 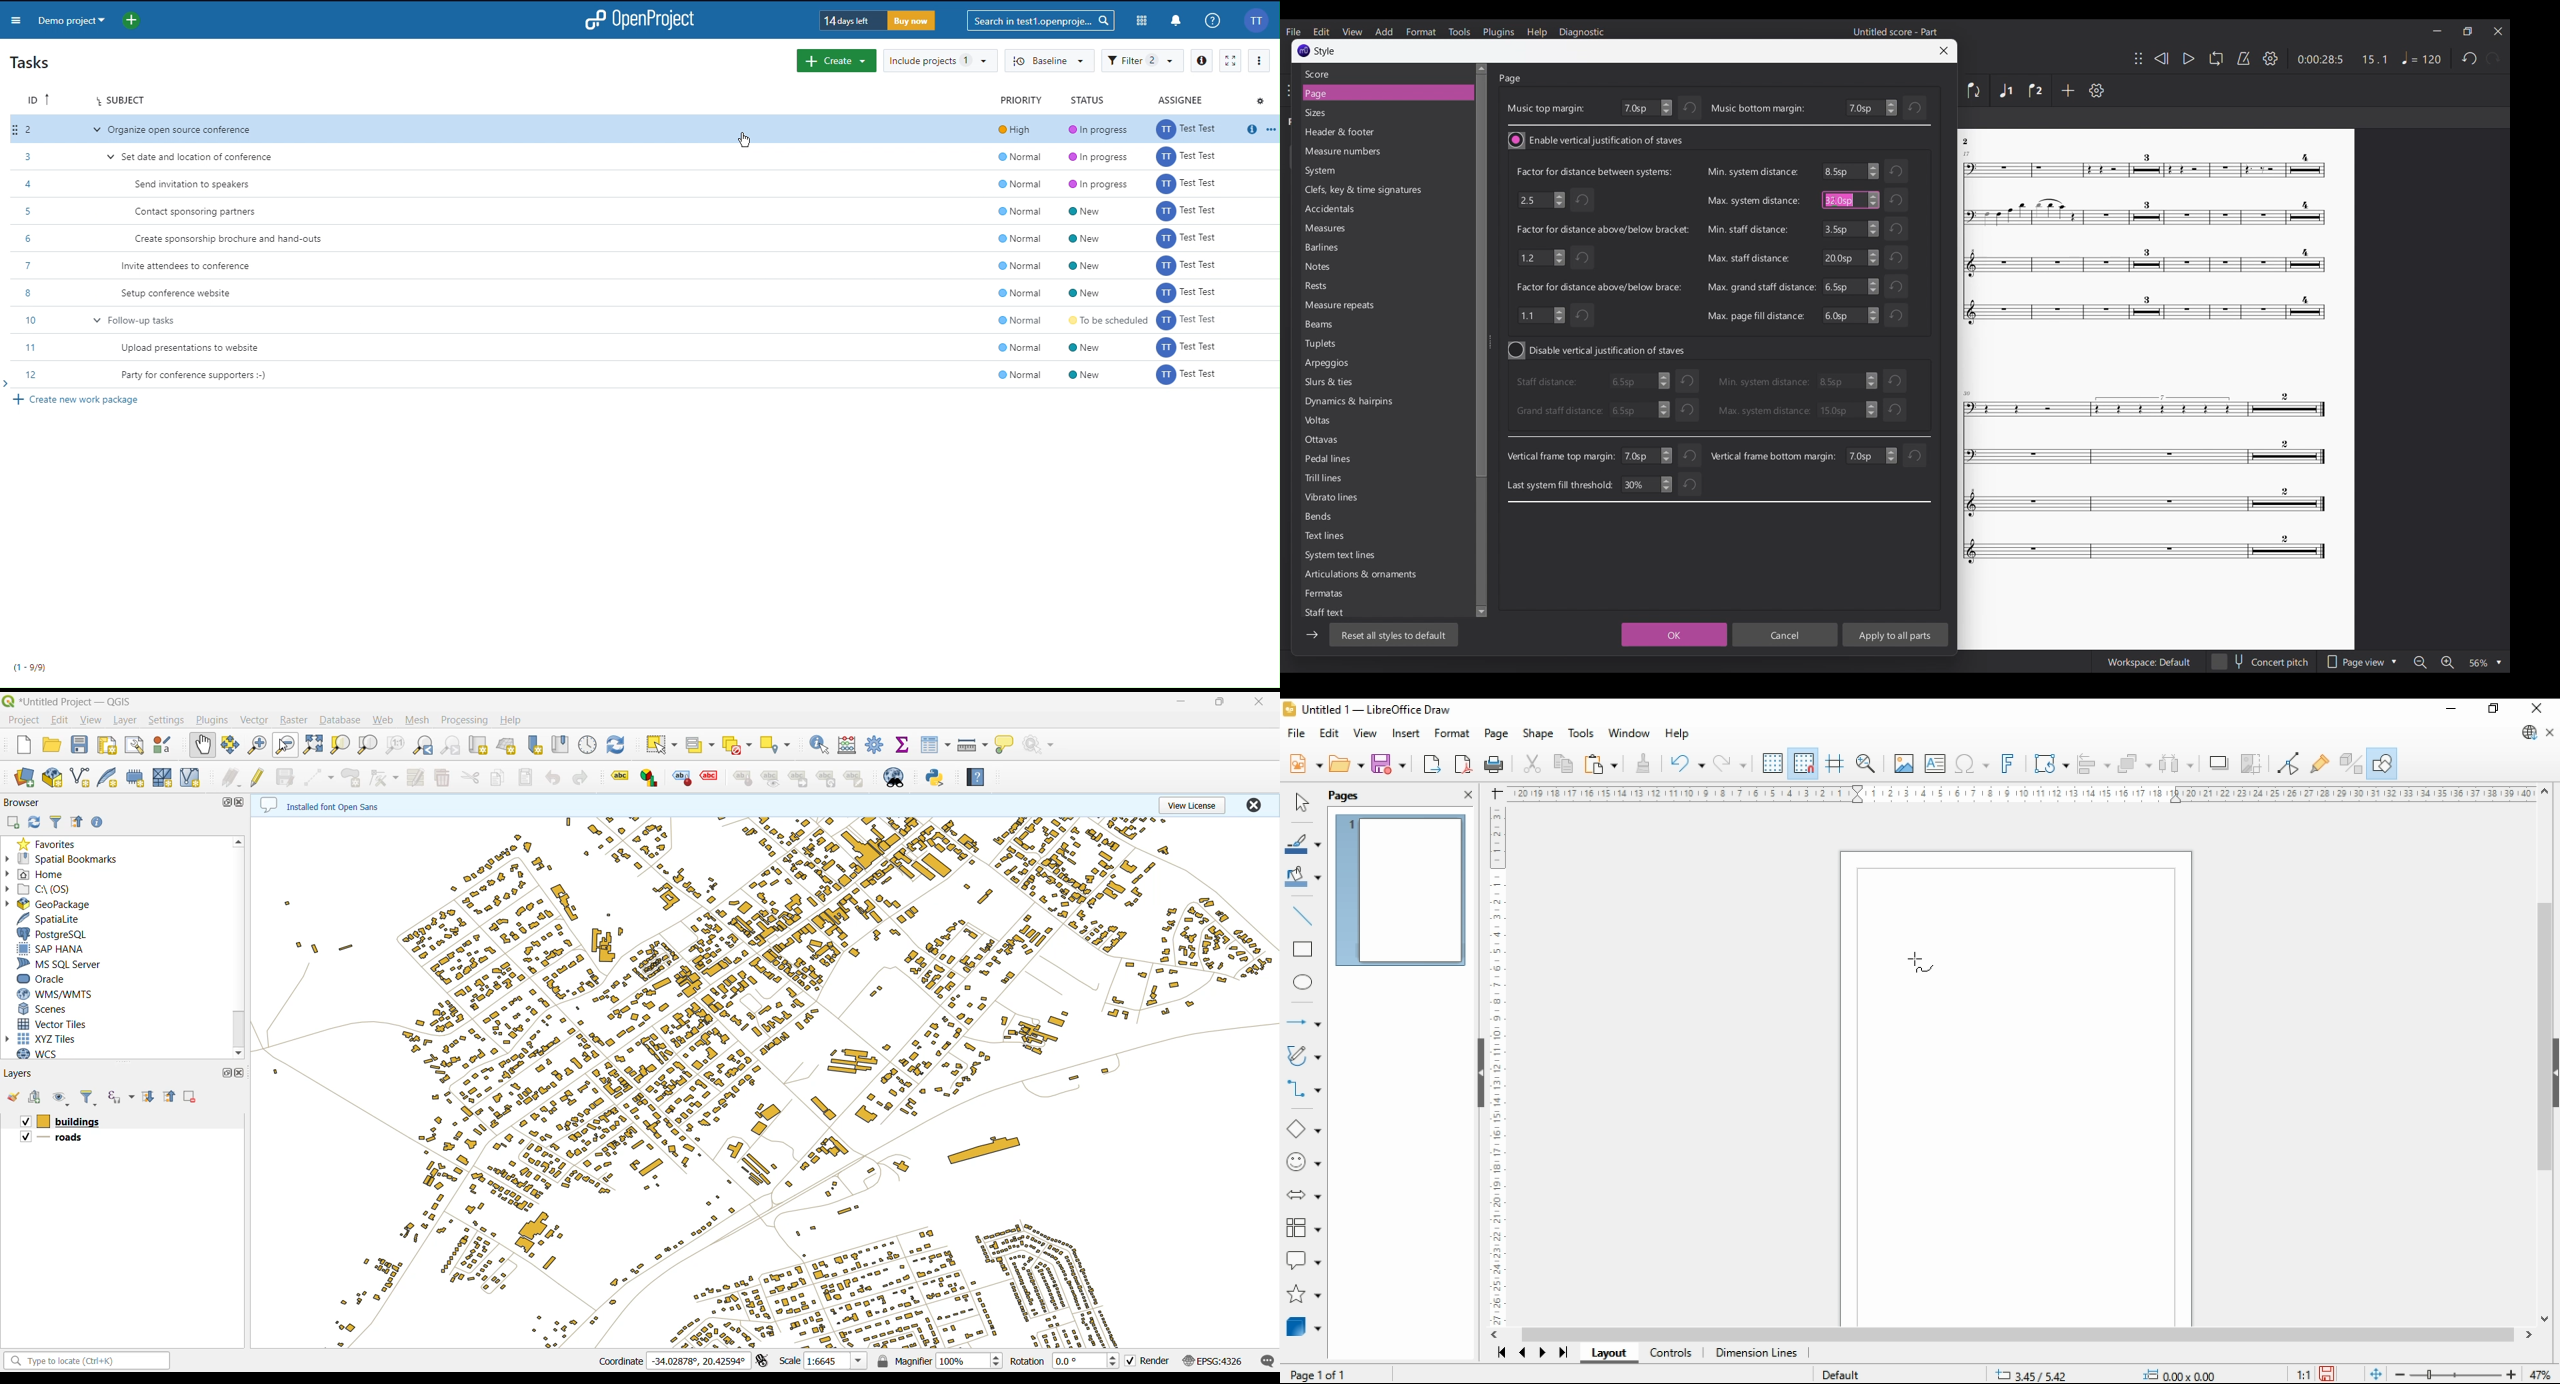 What do you see at coordinates (2218, 763) in the screenshot?
I see `shadow` at bounding box center [2218, 763].